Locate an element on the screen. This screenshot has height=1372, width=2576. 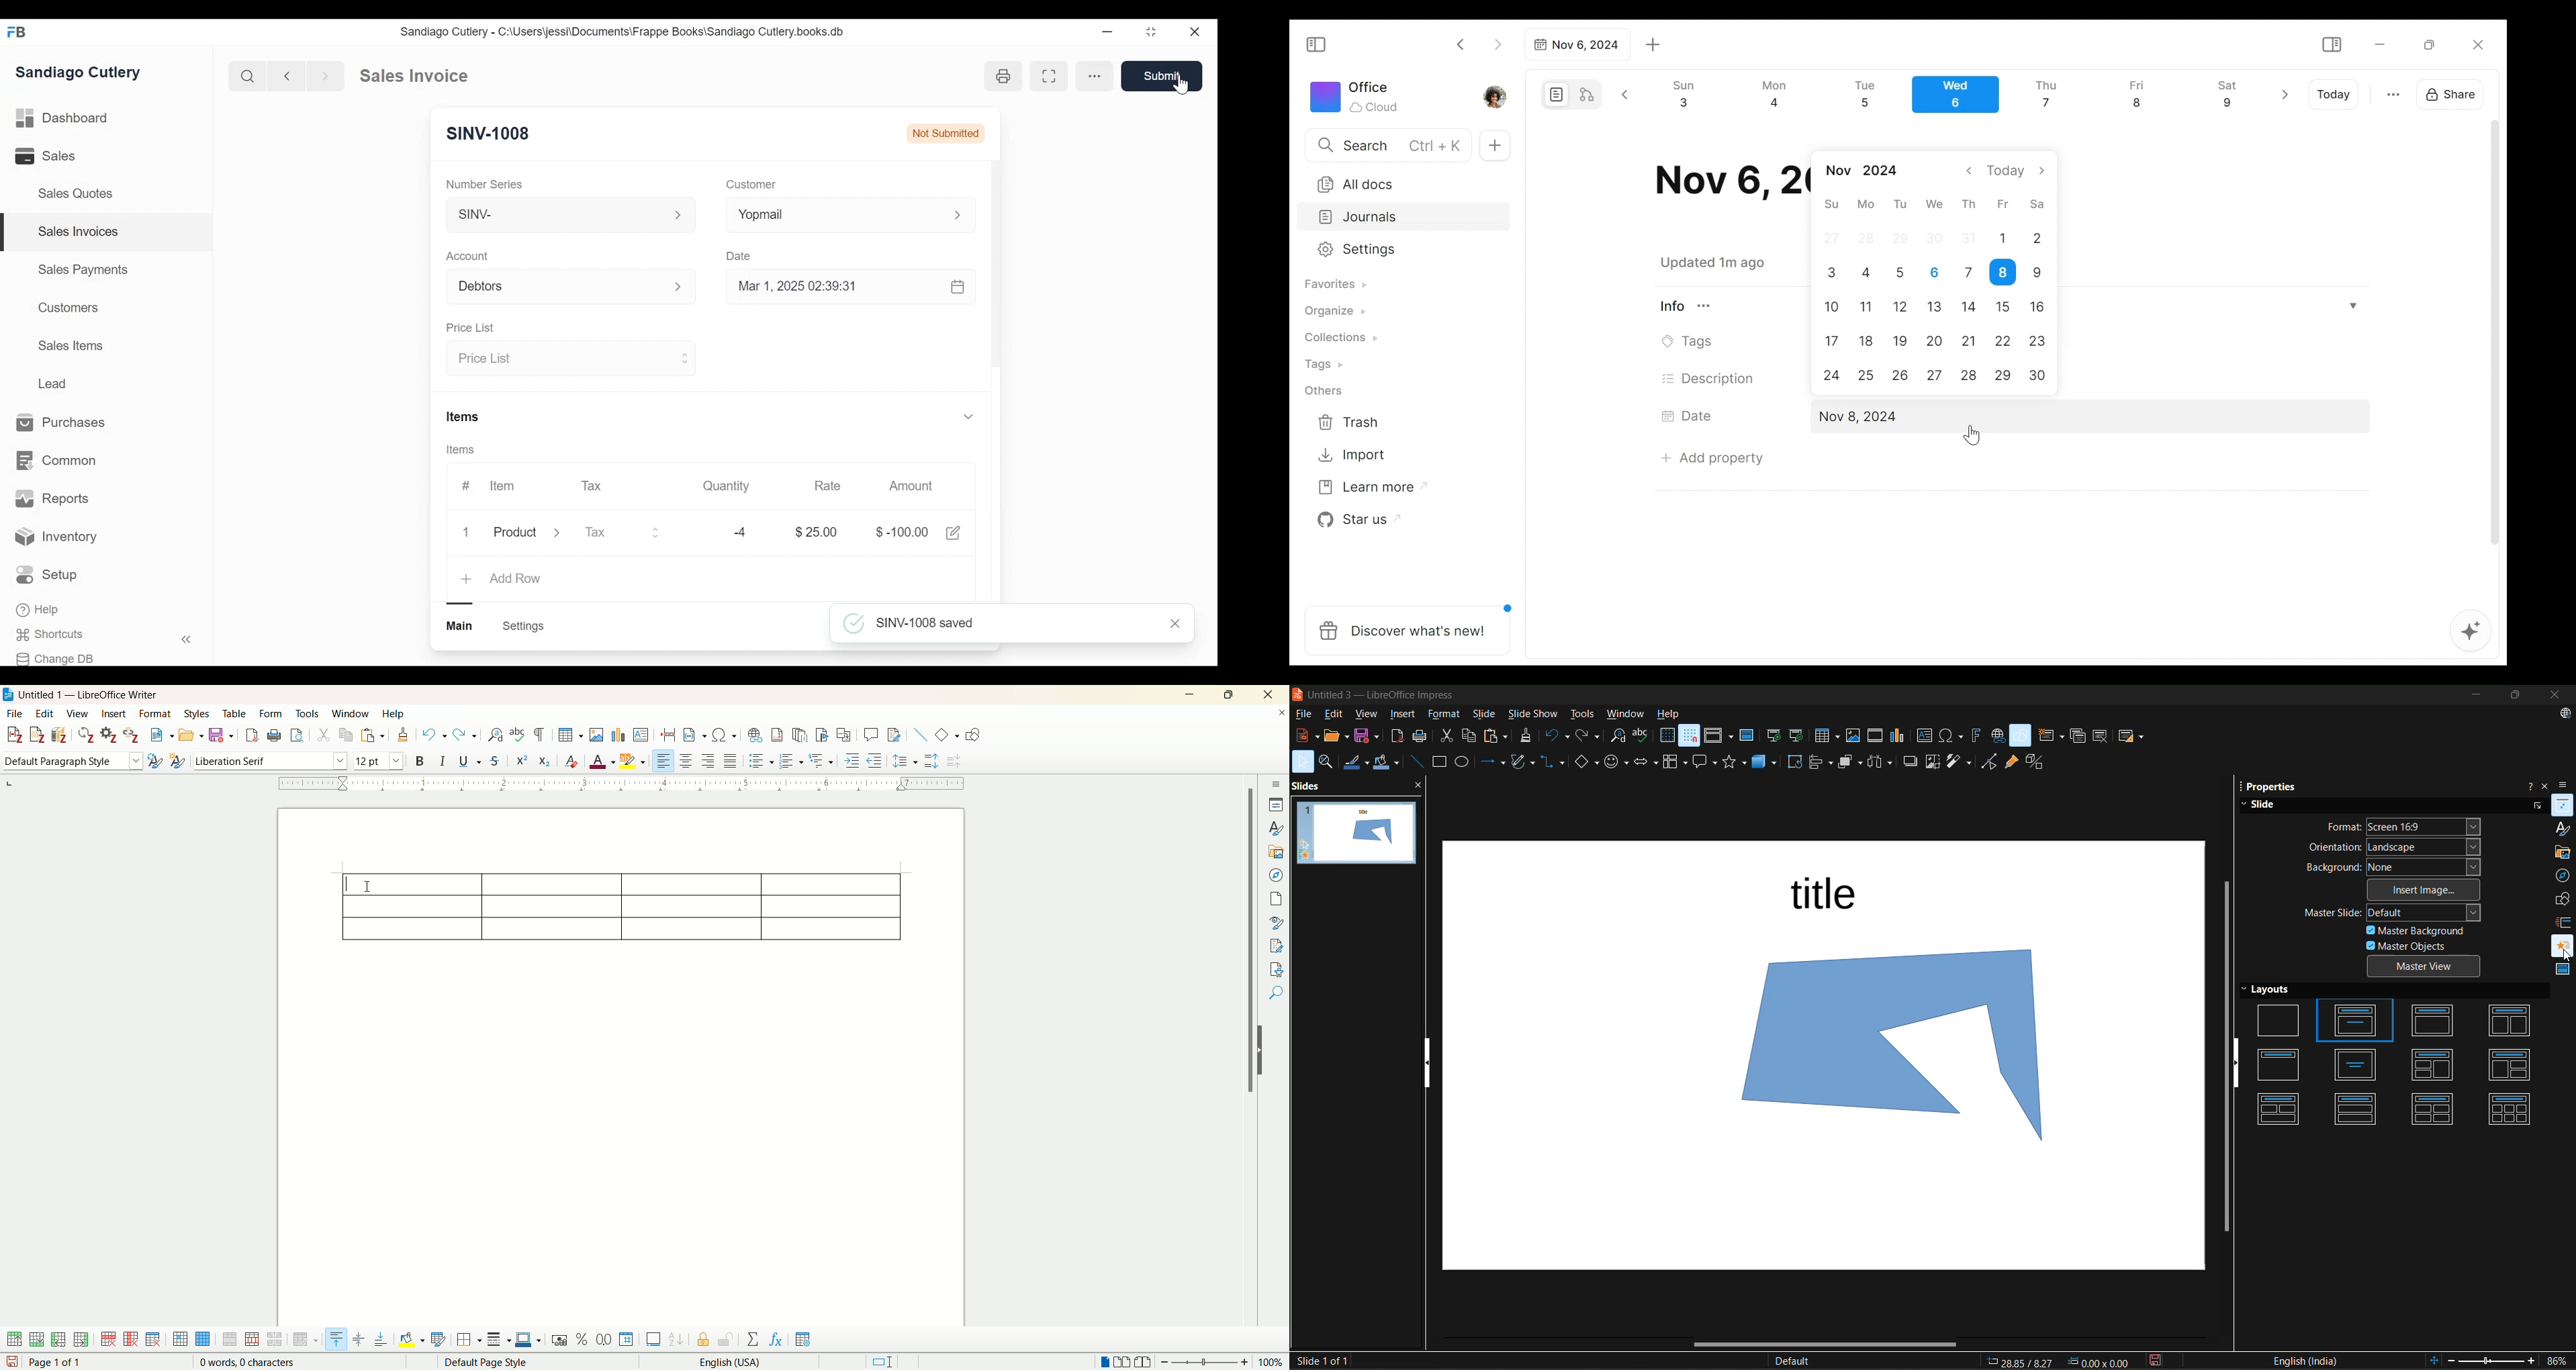
Yopmail  is located at coordinates (851, 215).